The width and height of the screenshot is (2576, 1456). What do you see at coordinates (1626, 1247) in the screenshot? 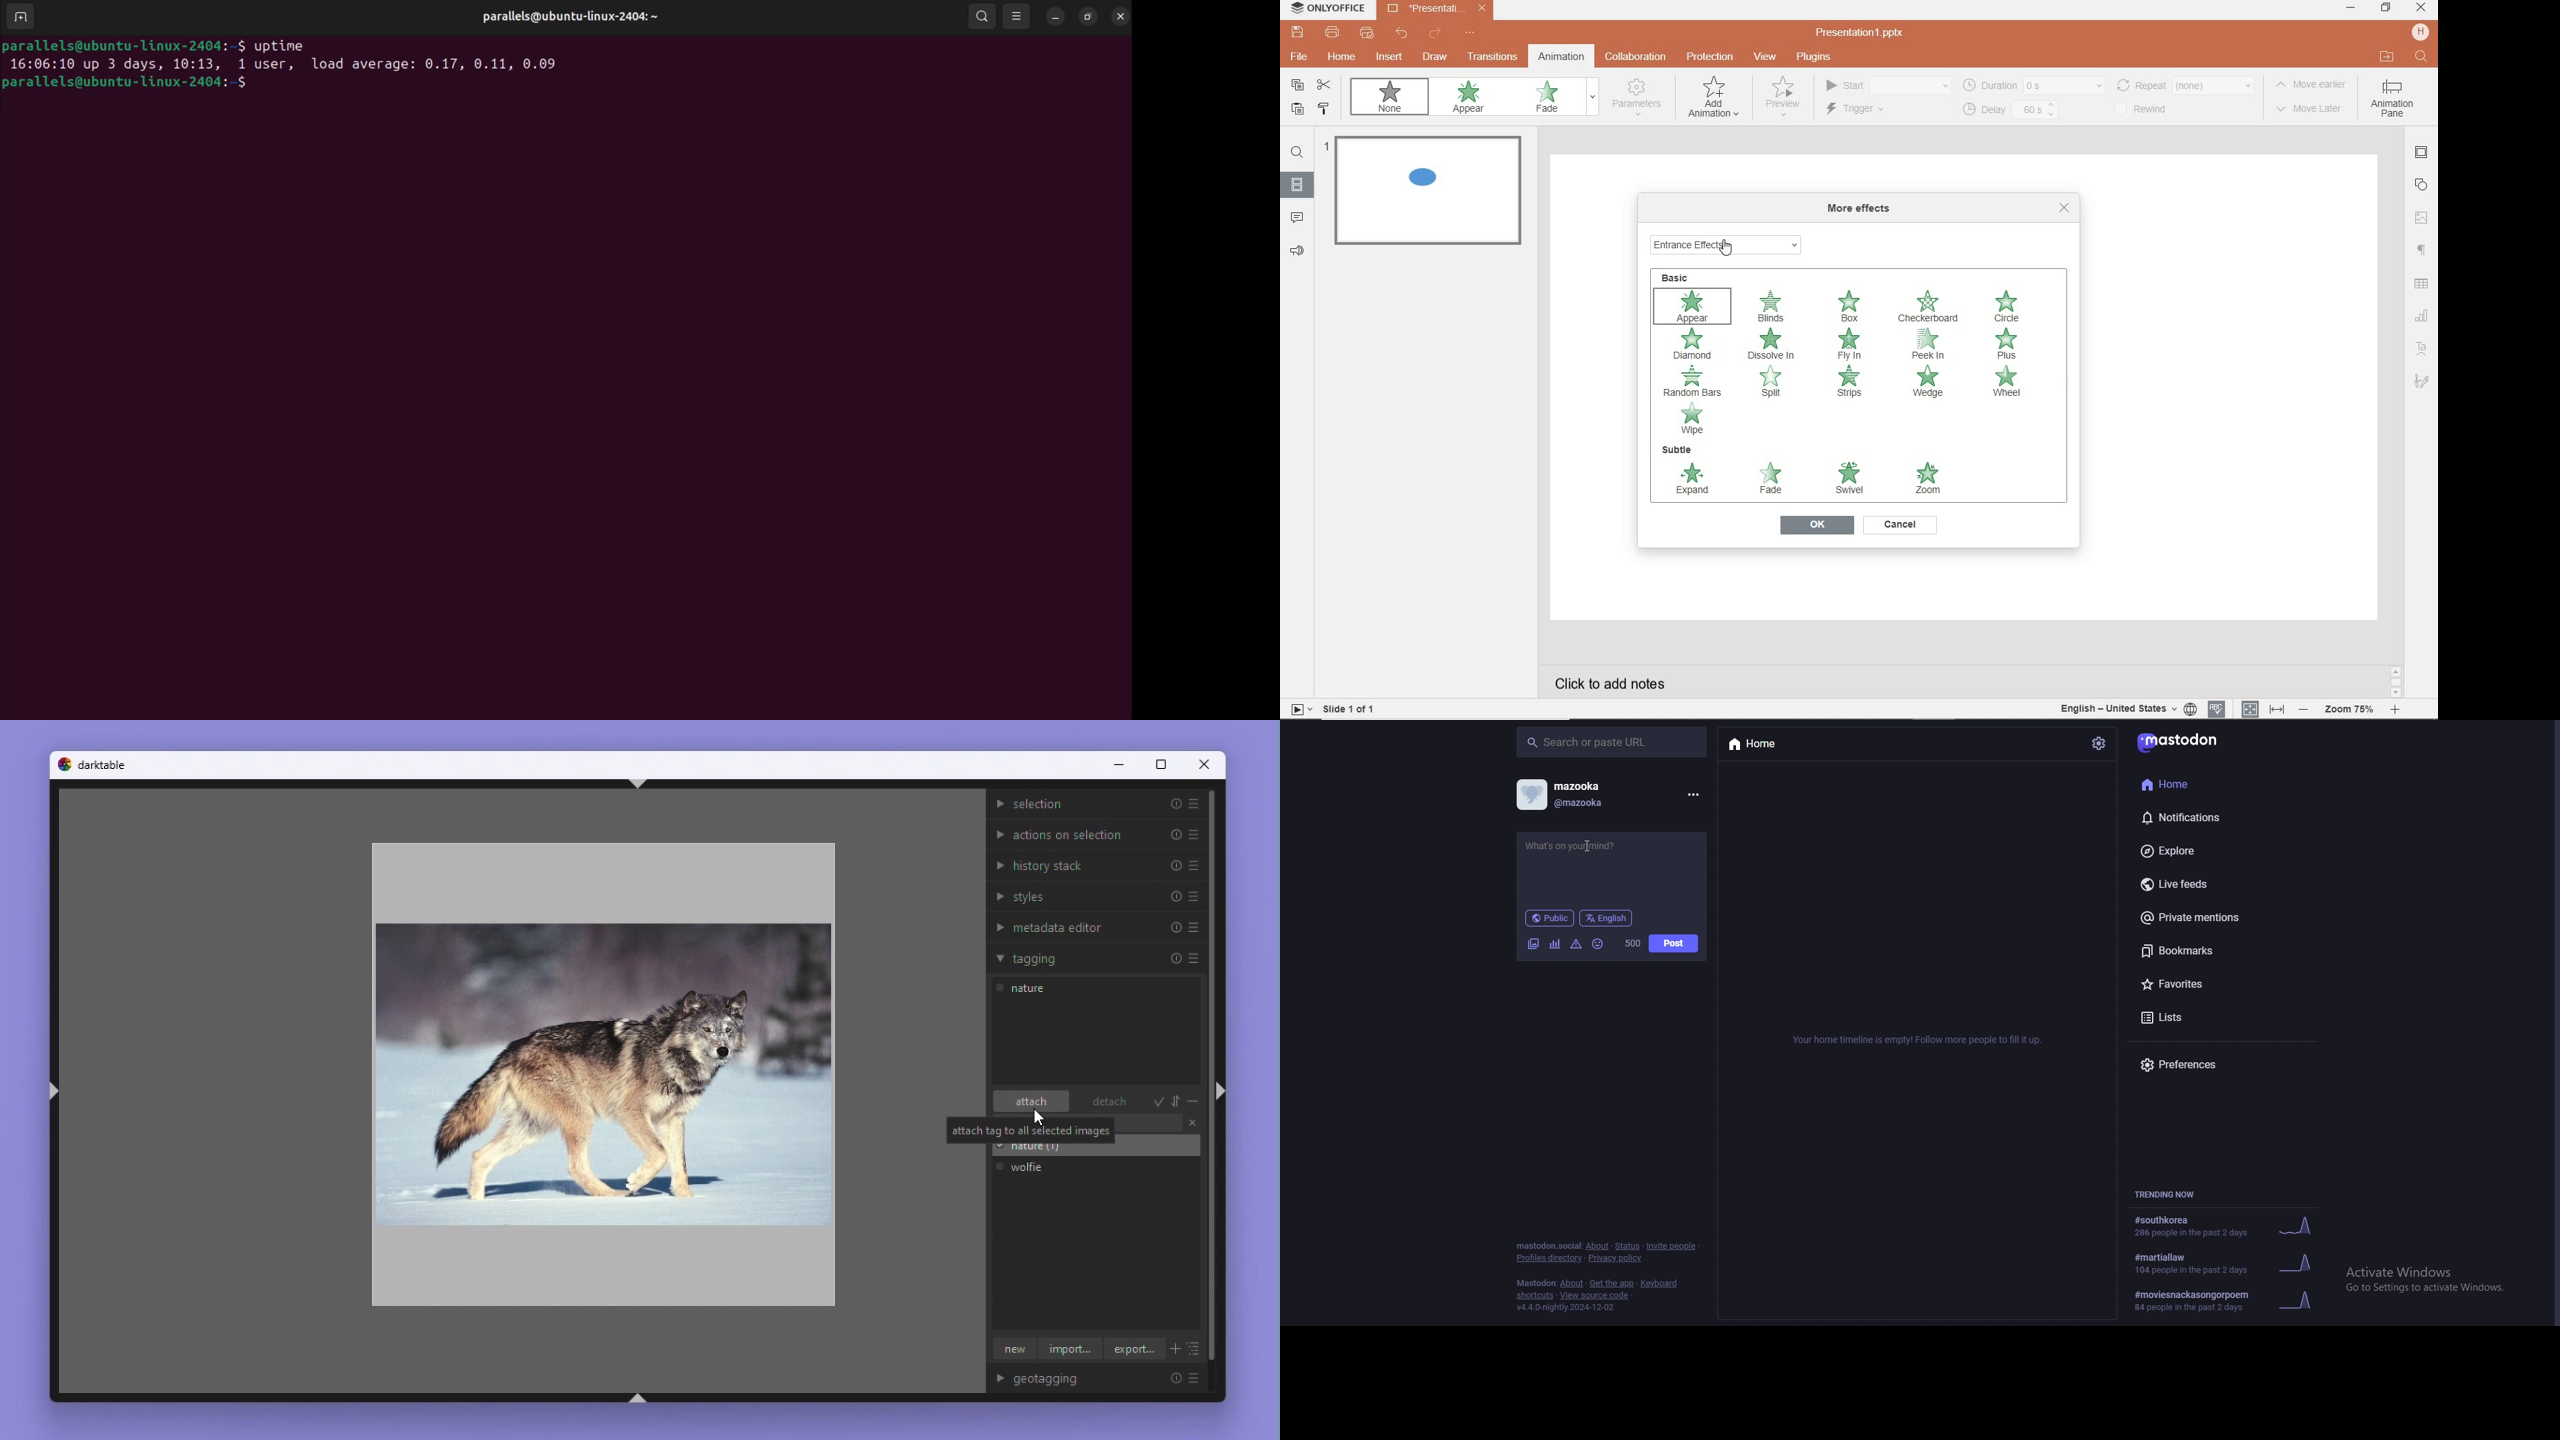
I see `status` at bounding box center [1626, 1247].